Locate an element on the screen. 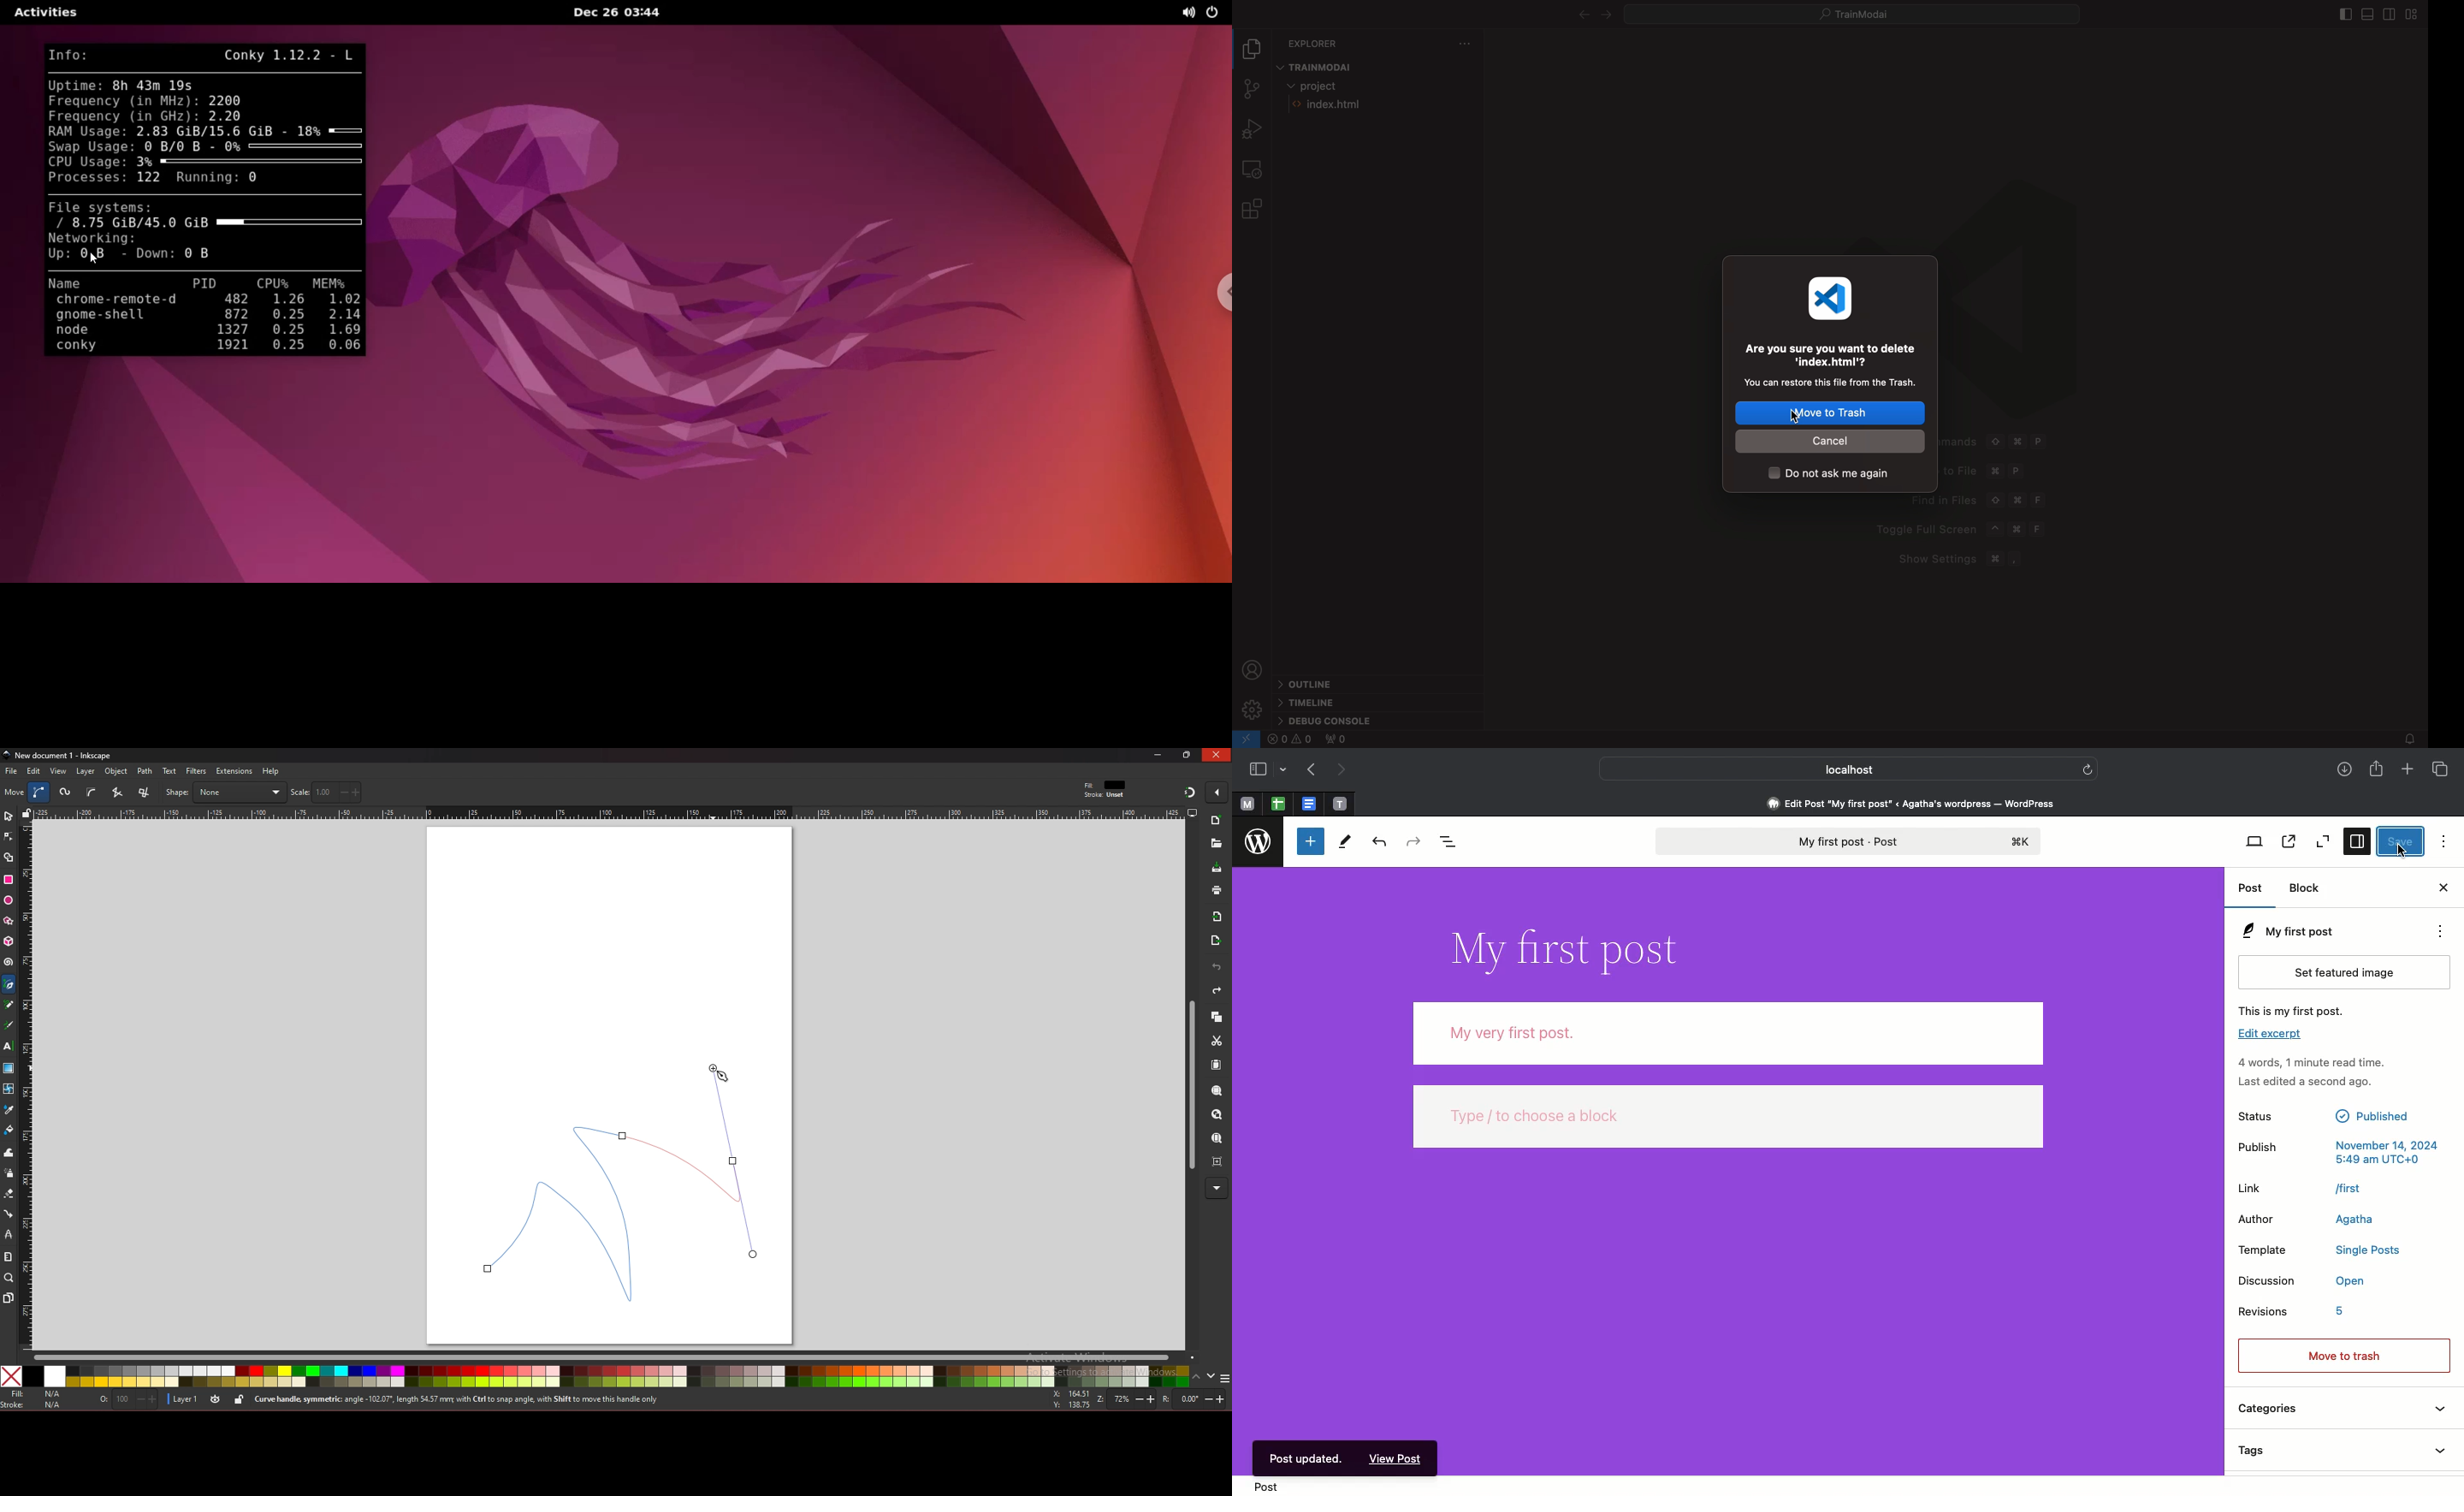 This screenshot has height=1512, width=2464. profile is located at coordinates (1254, 669).